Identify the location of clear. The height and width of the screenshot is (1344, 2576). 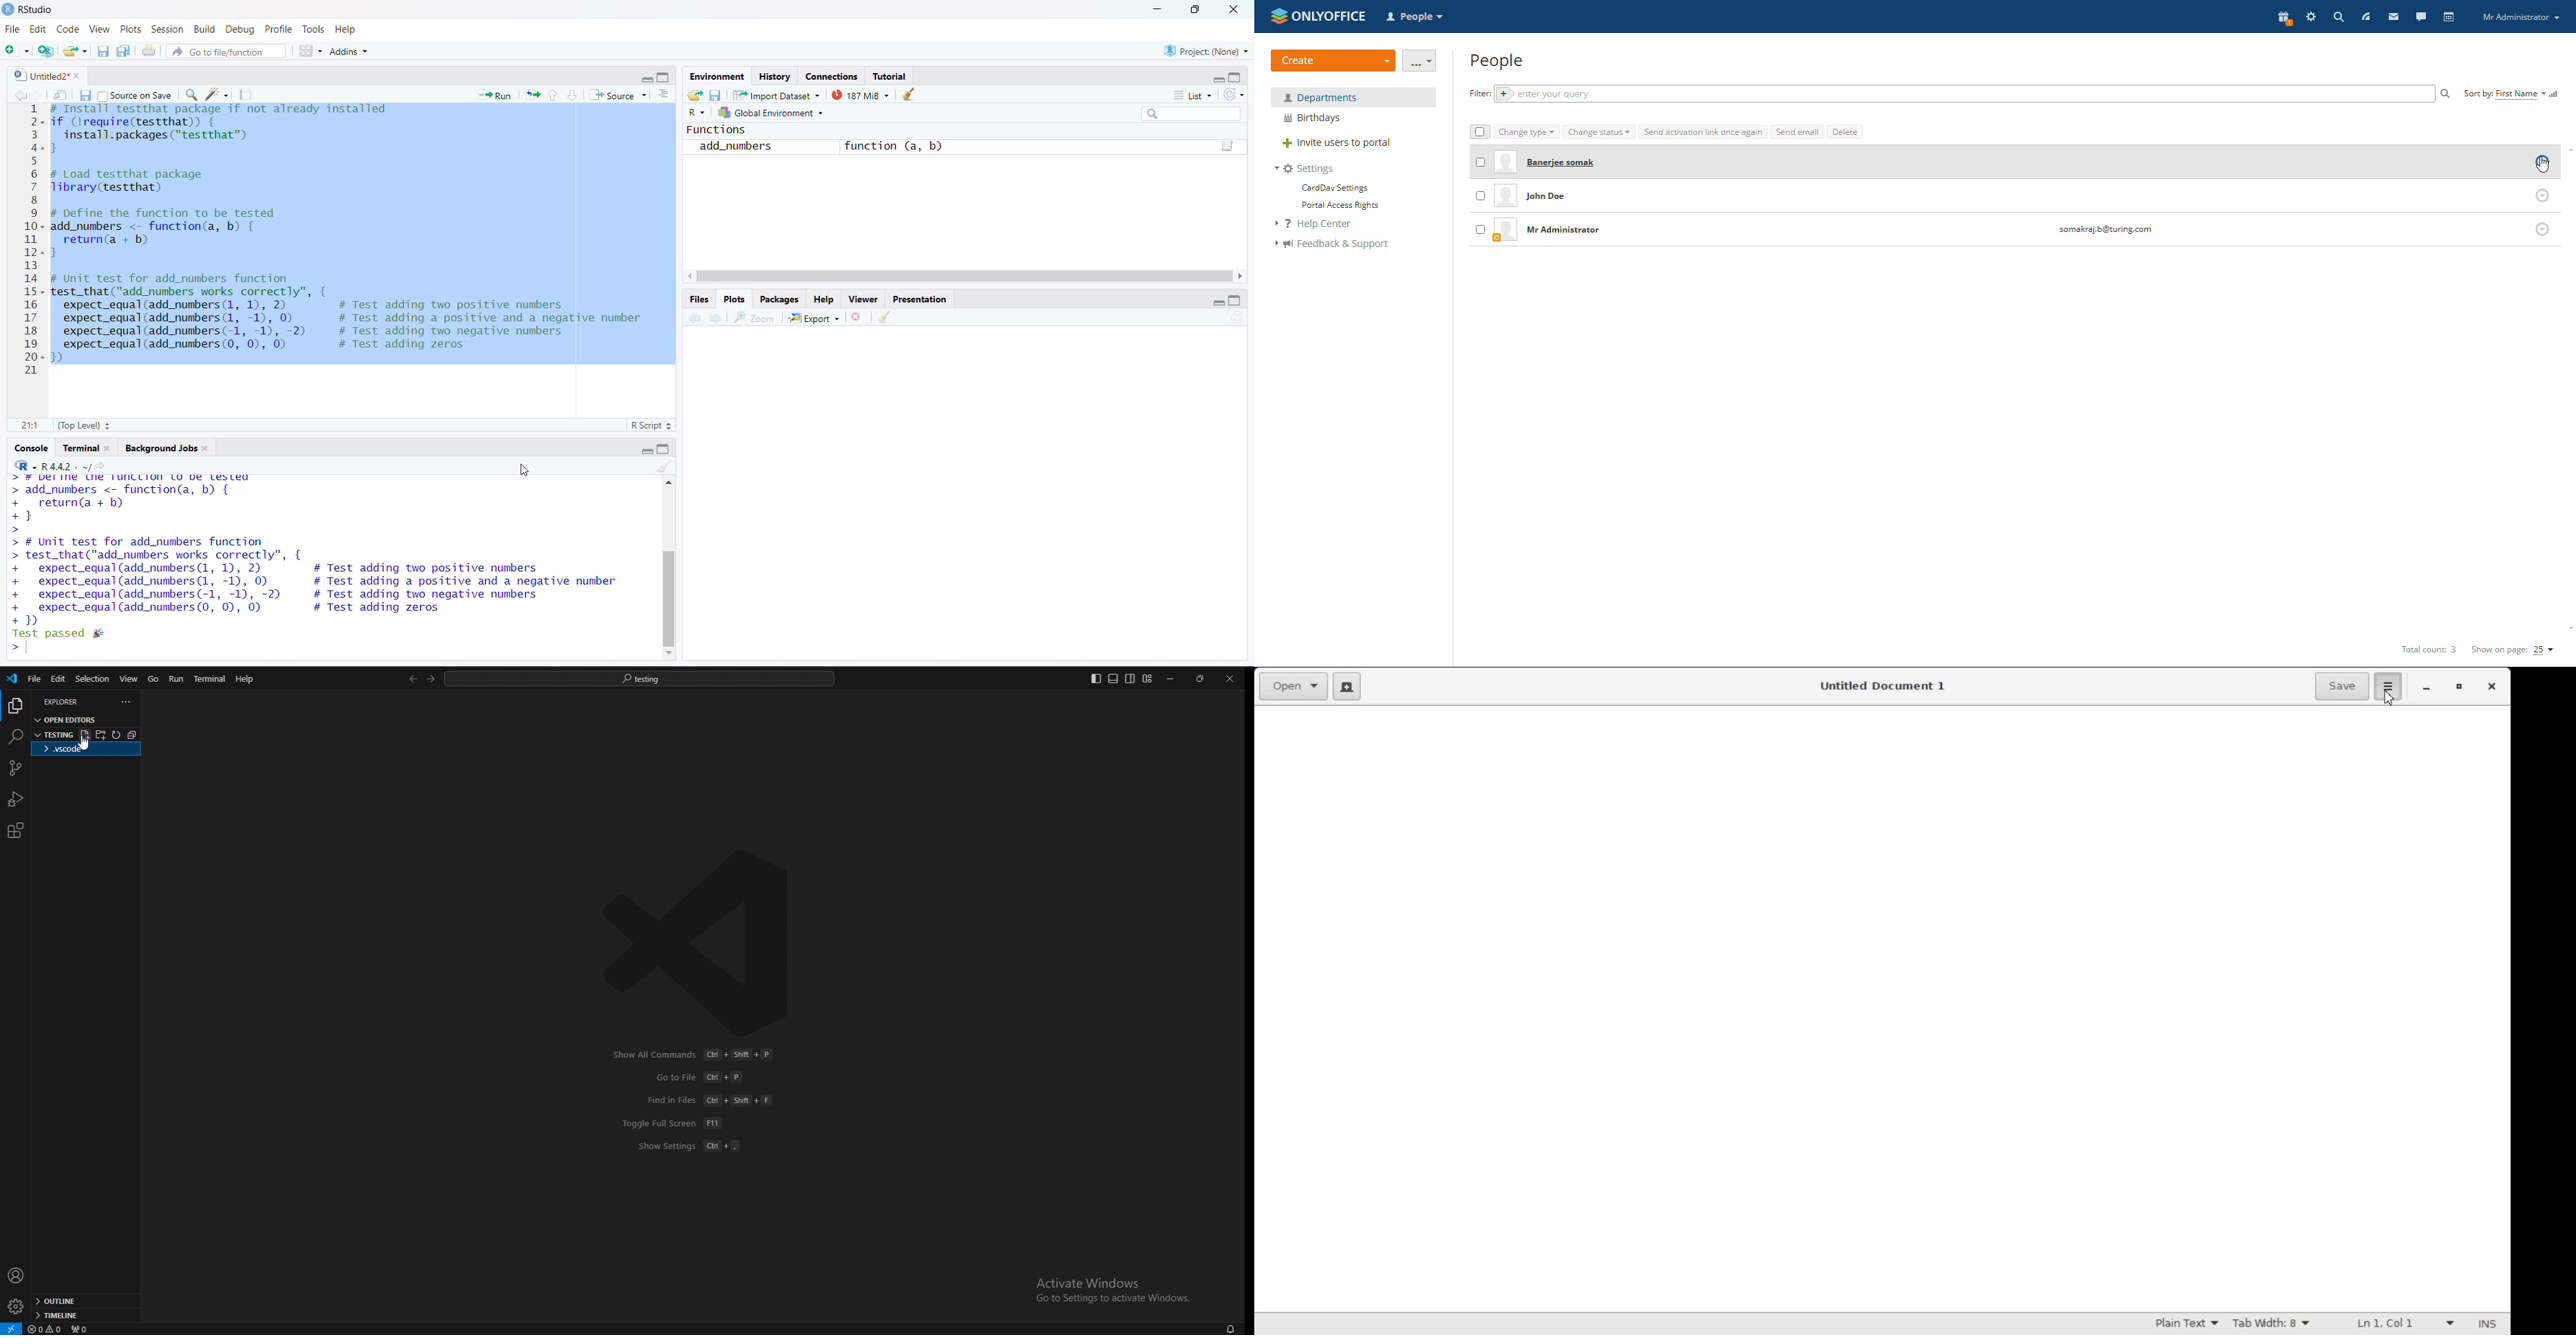
(909, 95).